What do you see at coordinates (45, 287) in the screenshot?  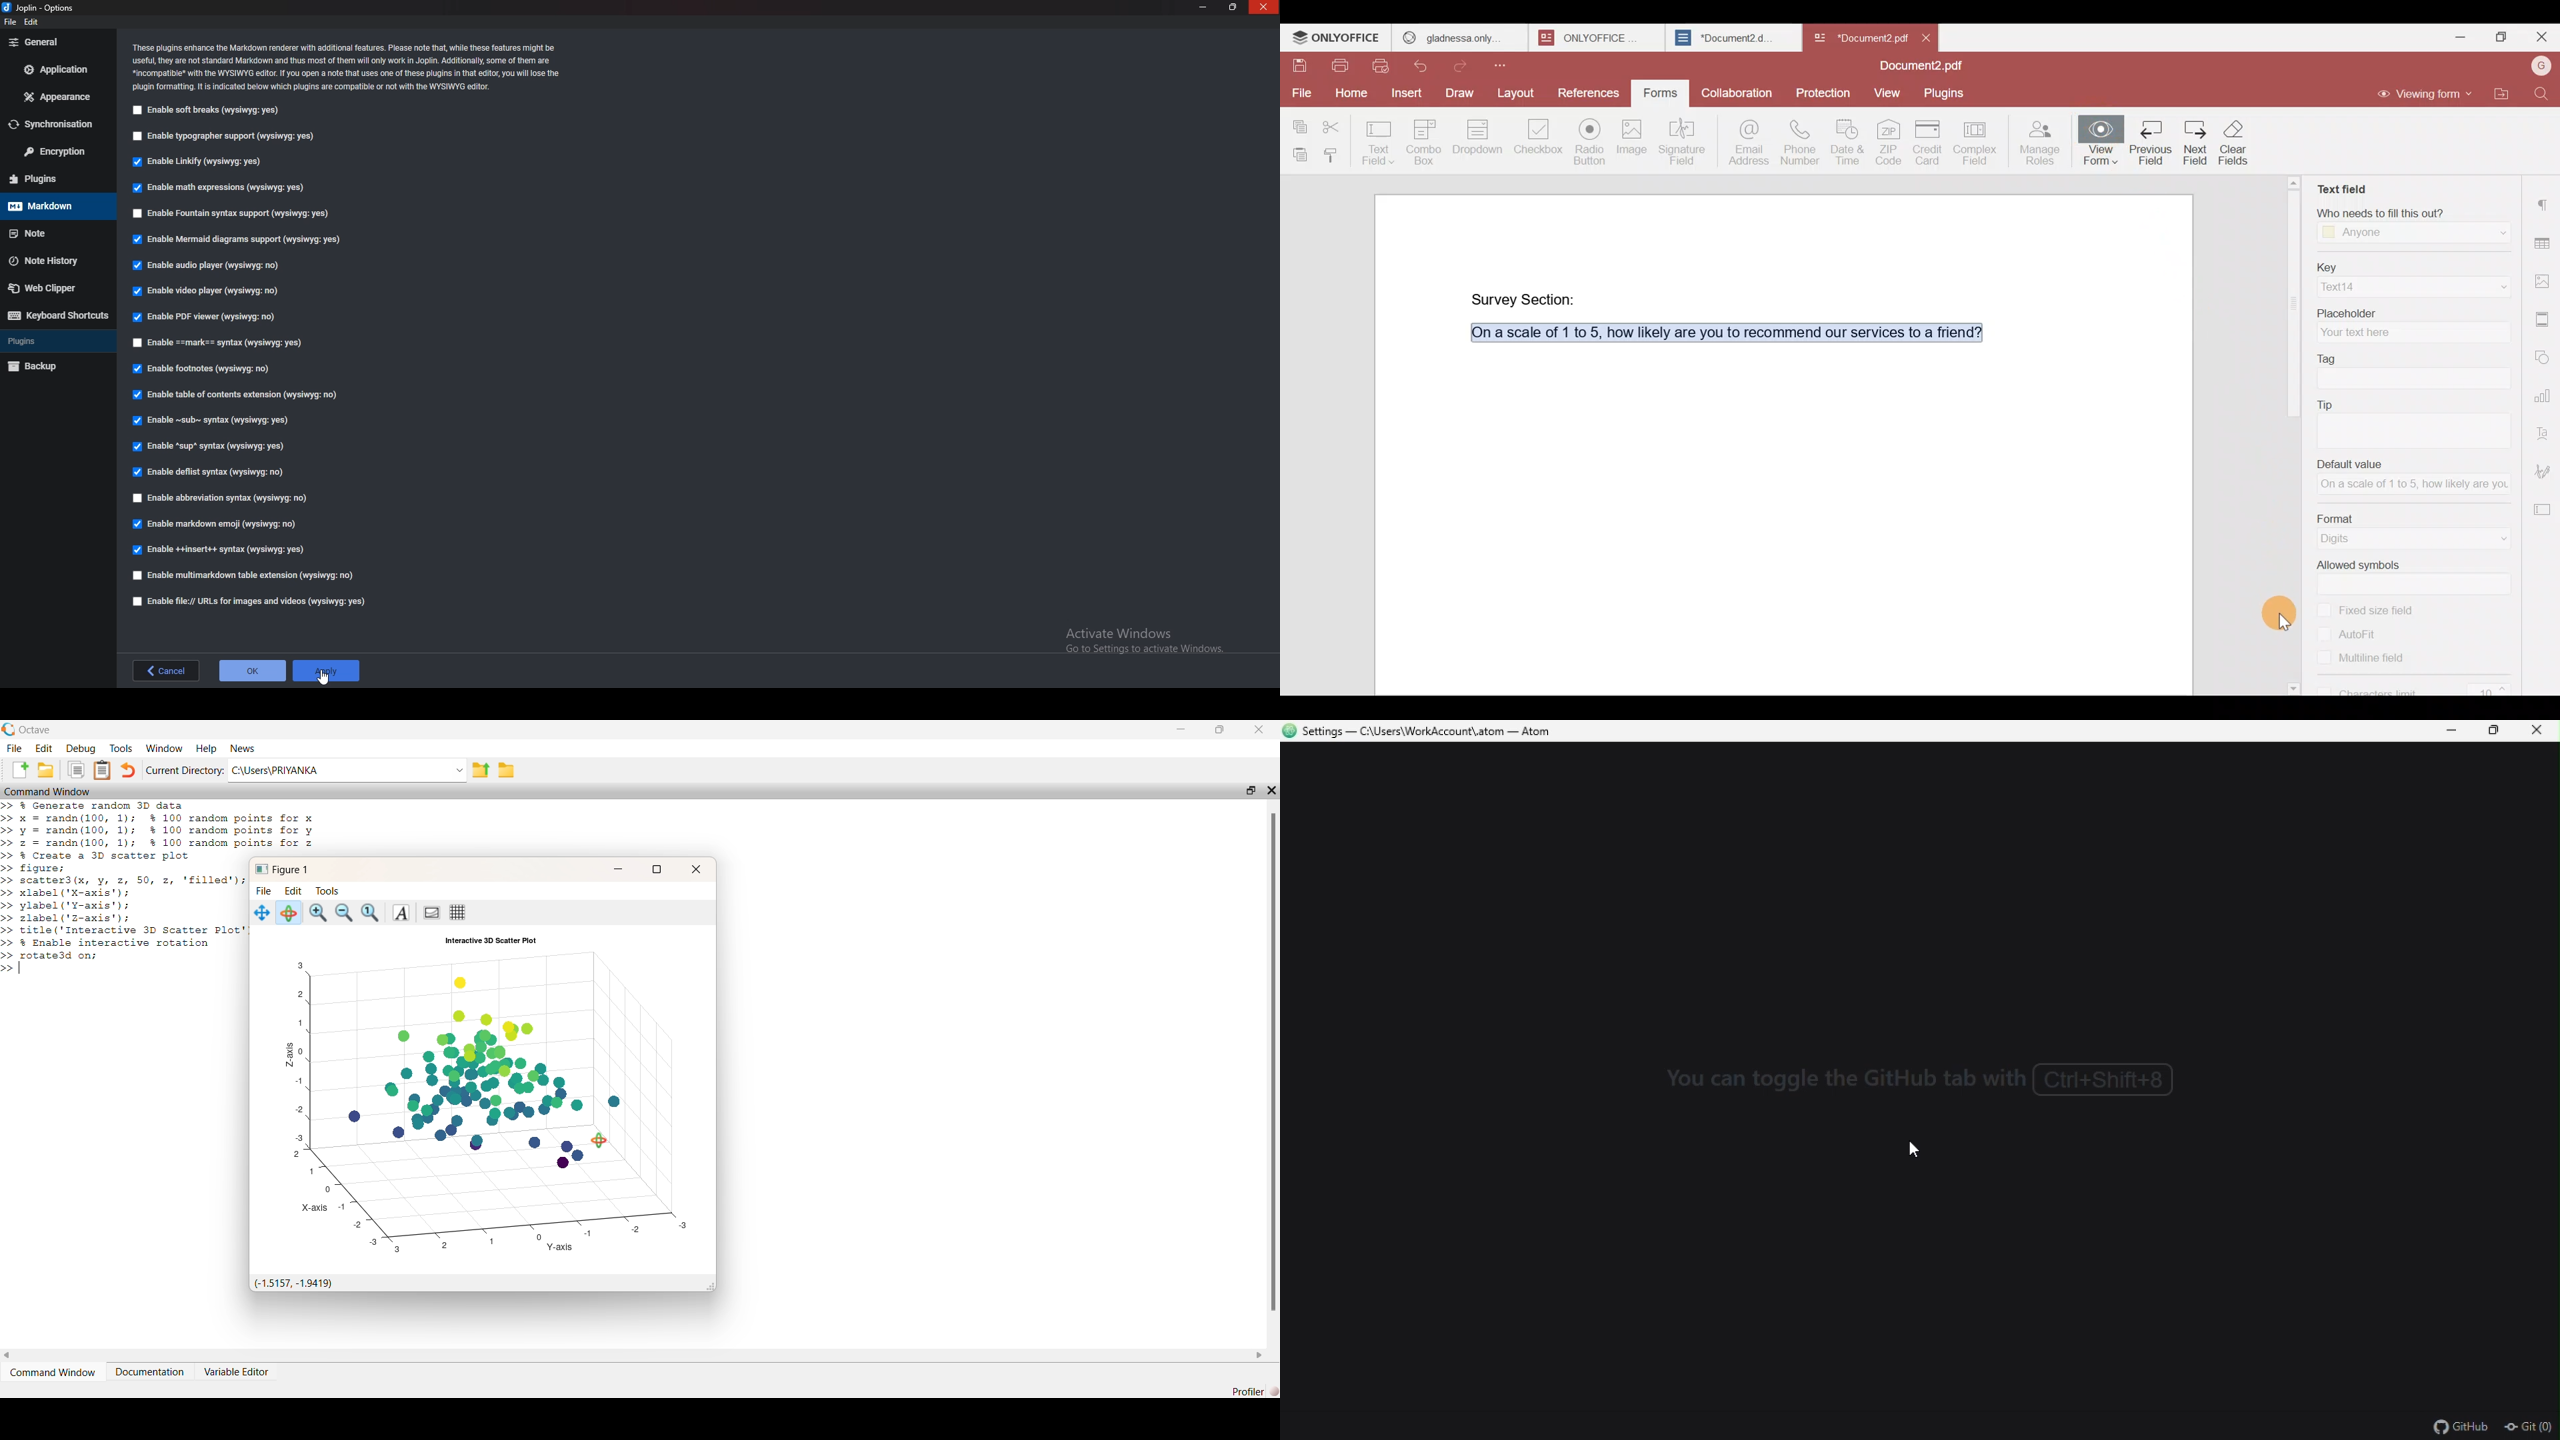 I see `Web clipper` at bounding box center [45, 287].